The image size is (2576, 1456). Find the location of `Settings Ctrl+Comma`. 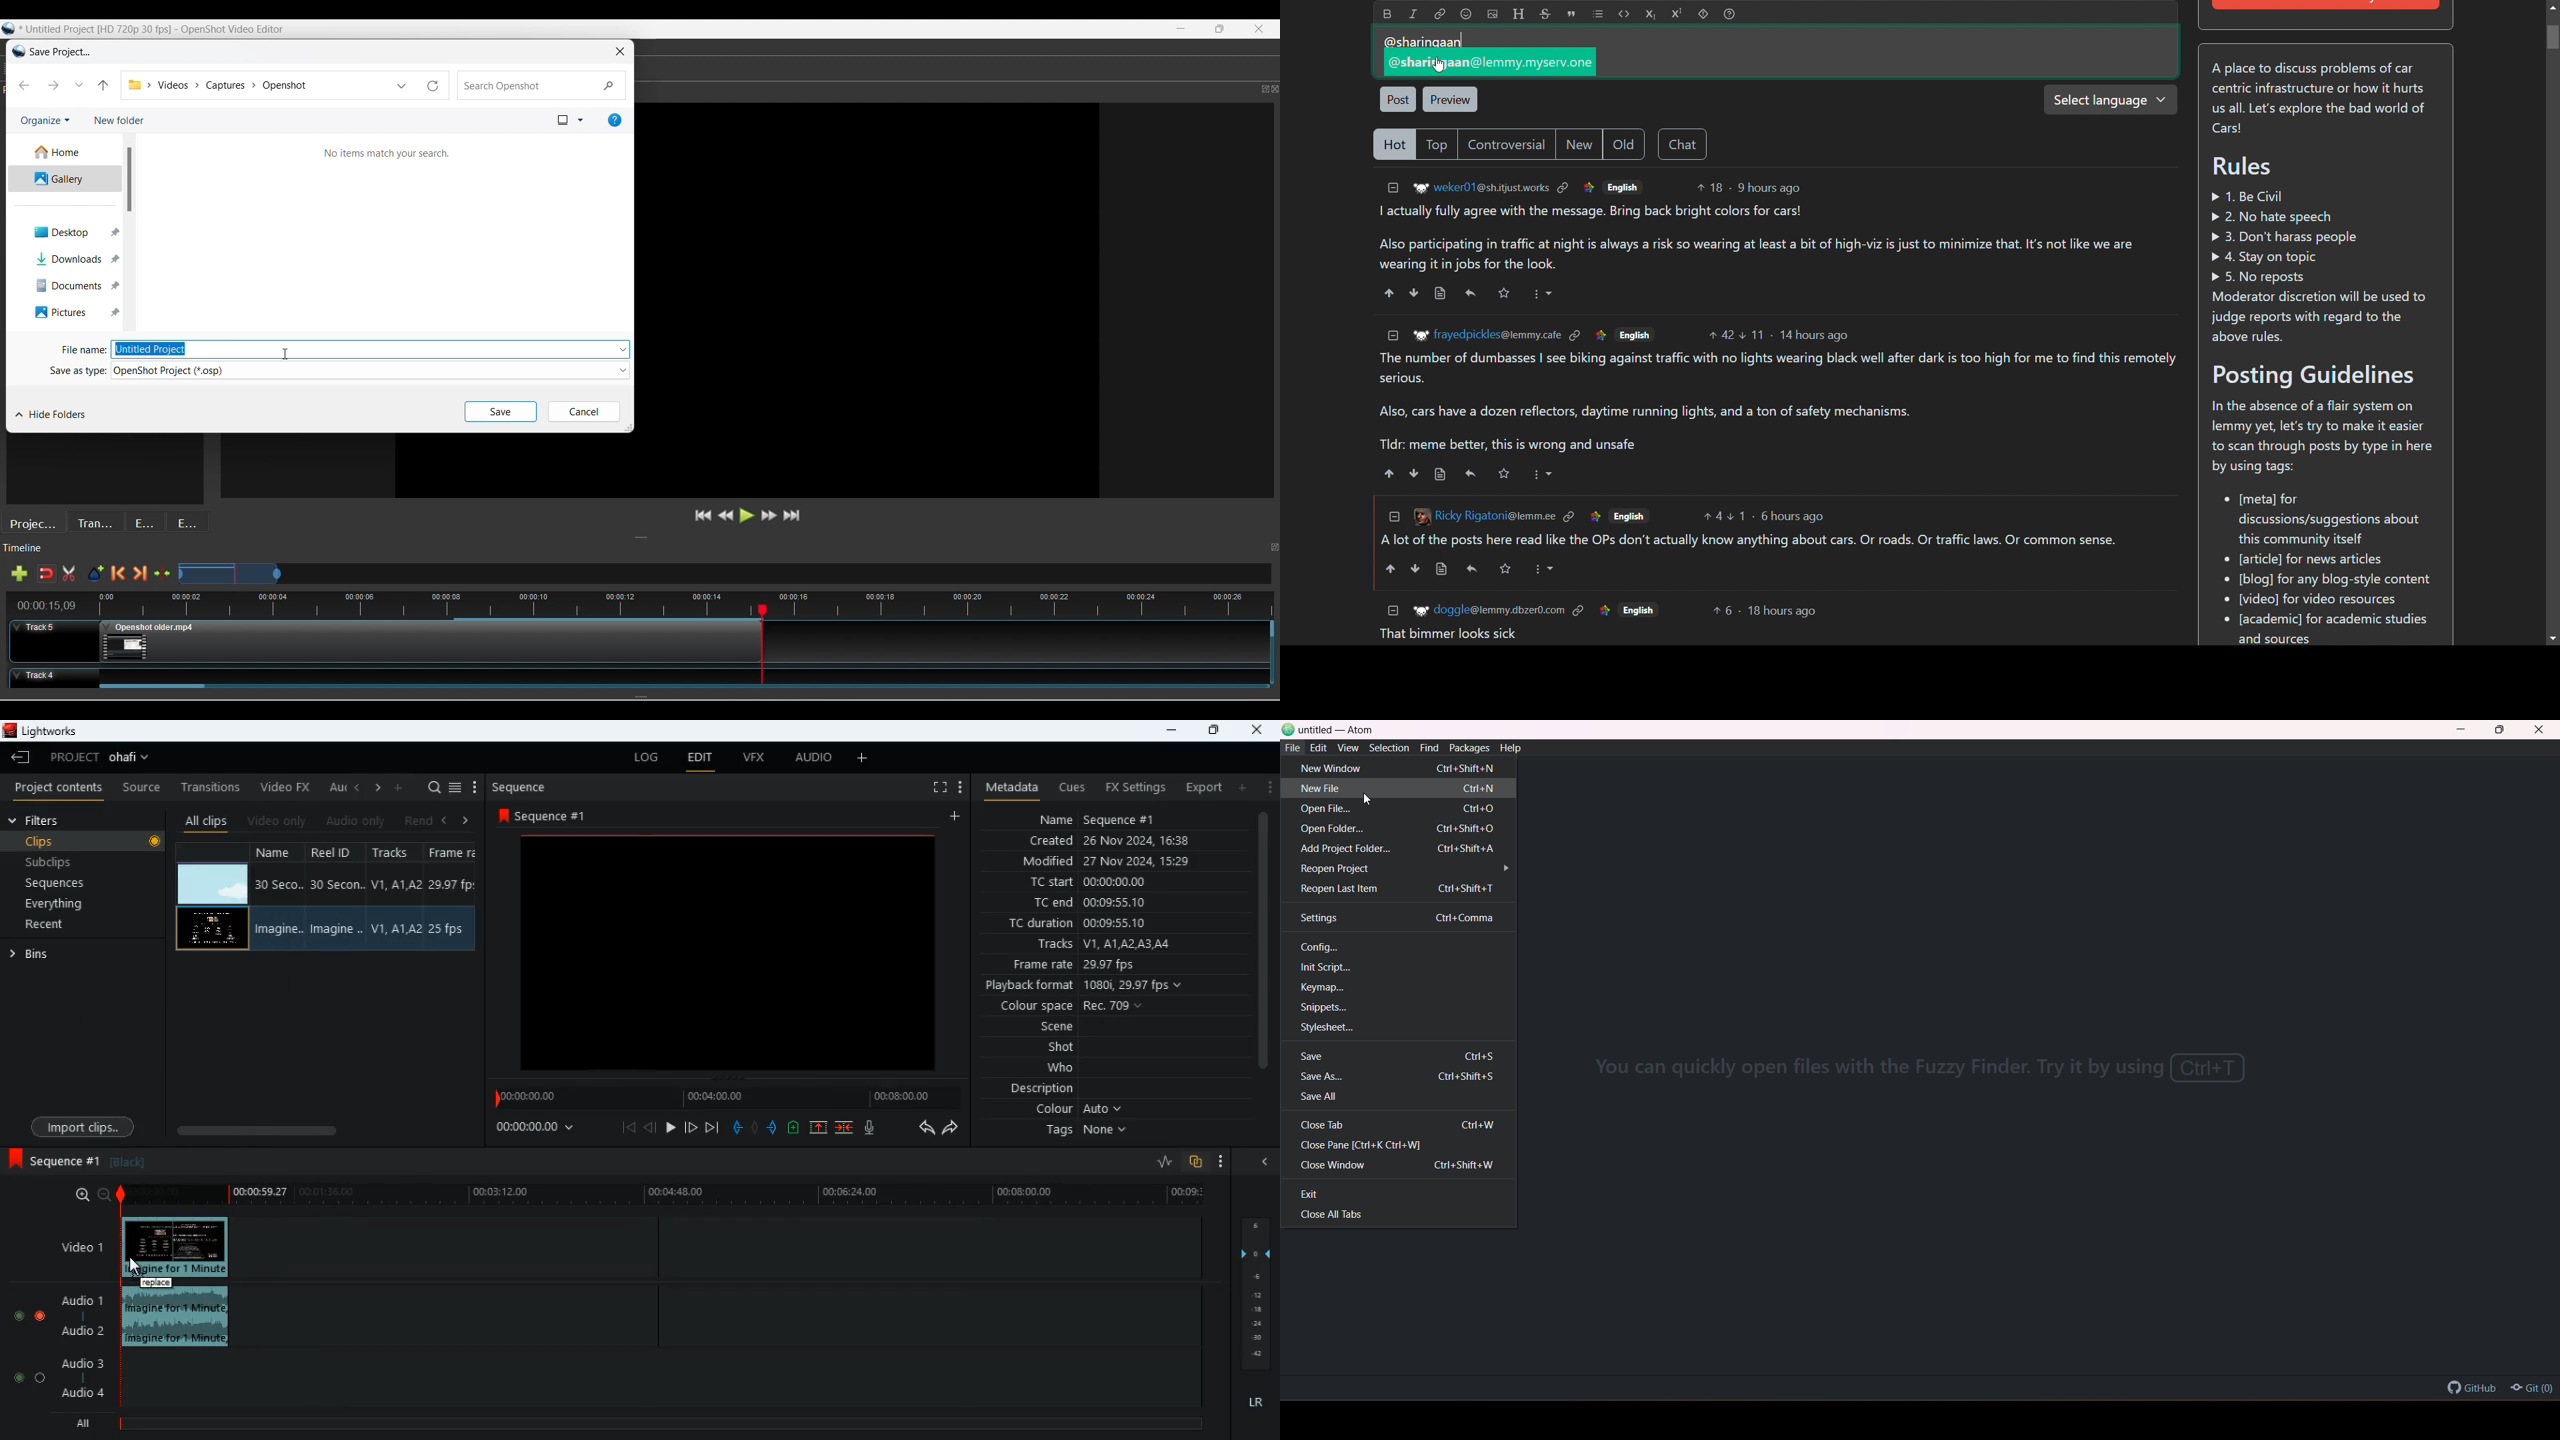

Settings Ctrl+Comma is located at coordinates (1403, 918).